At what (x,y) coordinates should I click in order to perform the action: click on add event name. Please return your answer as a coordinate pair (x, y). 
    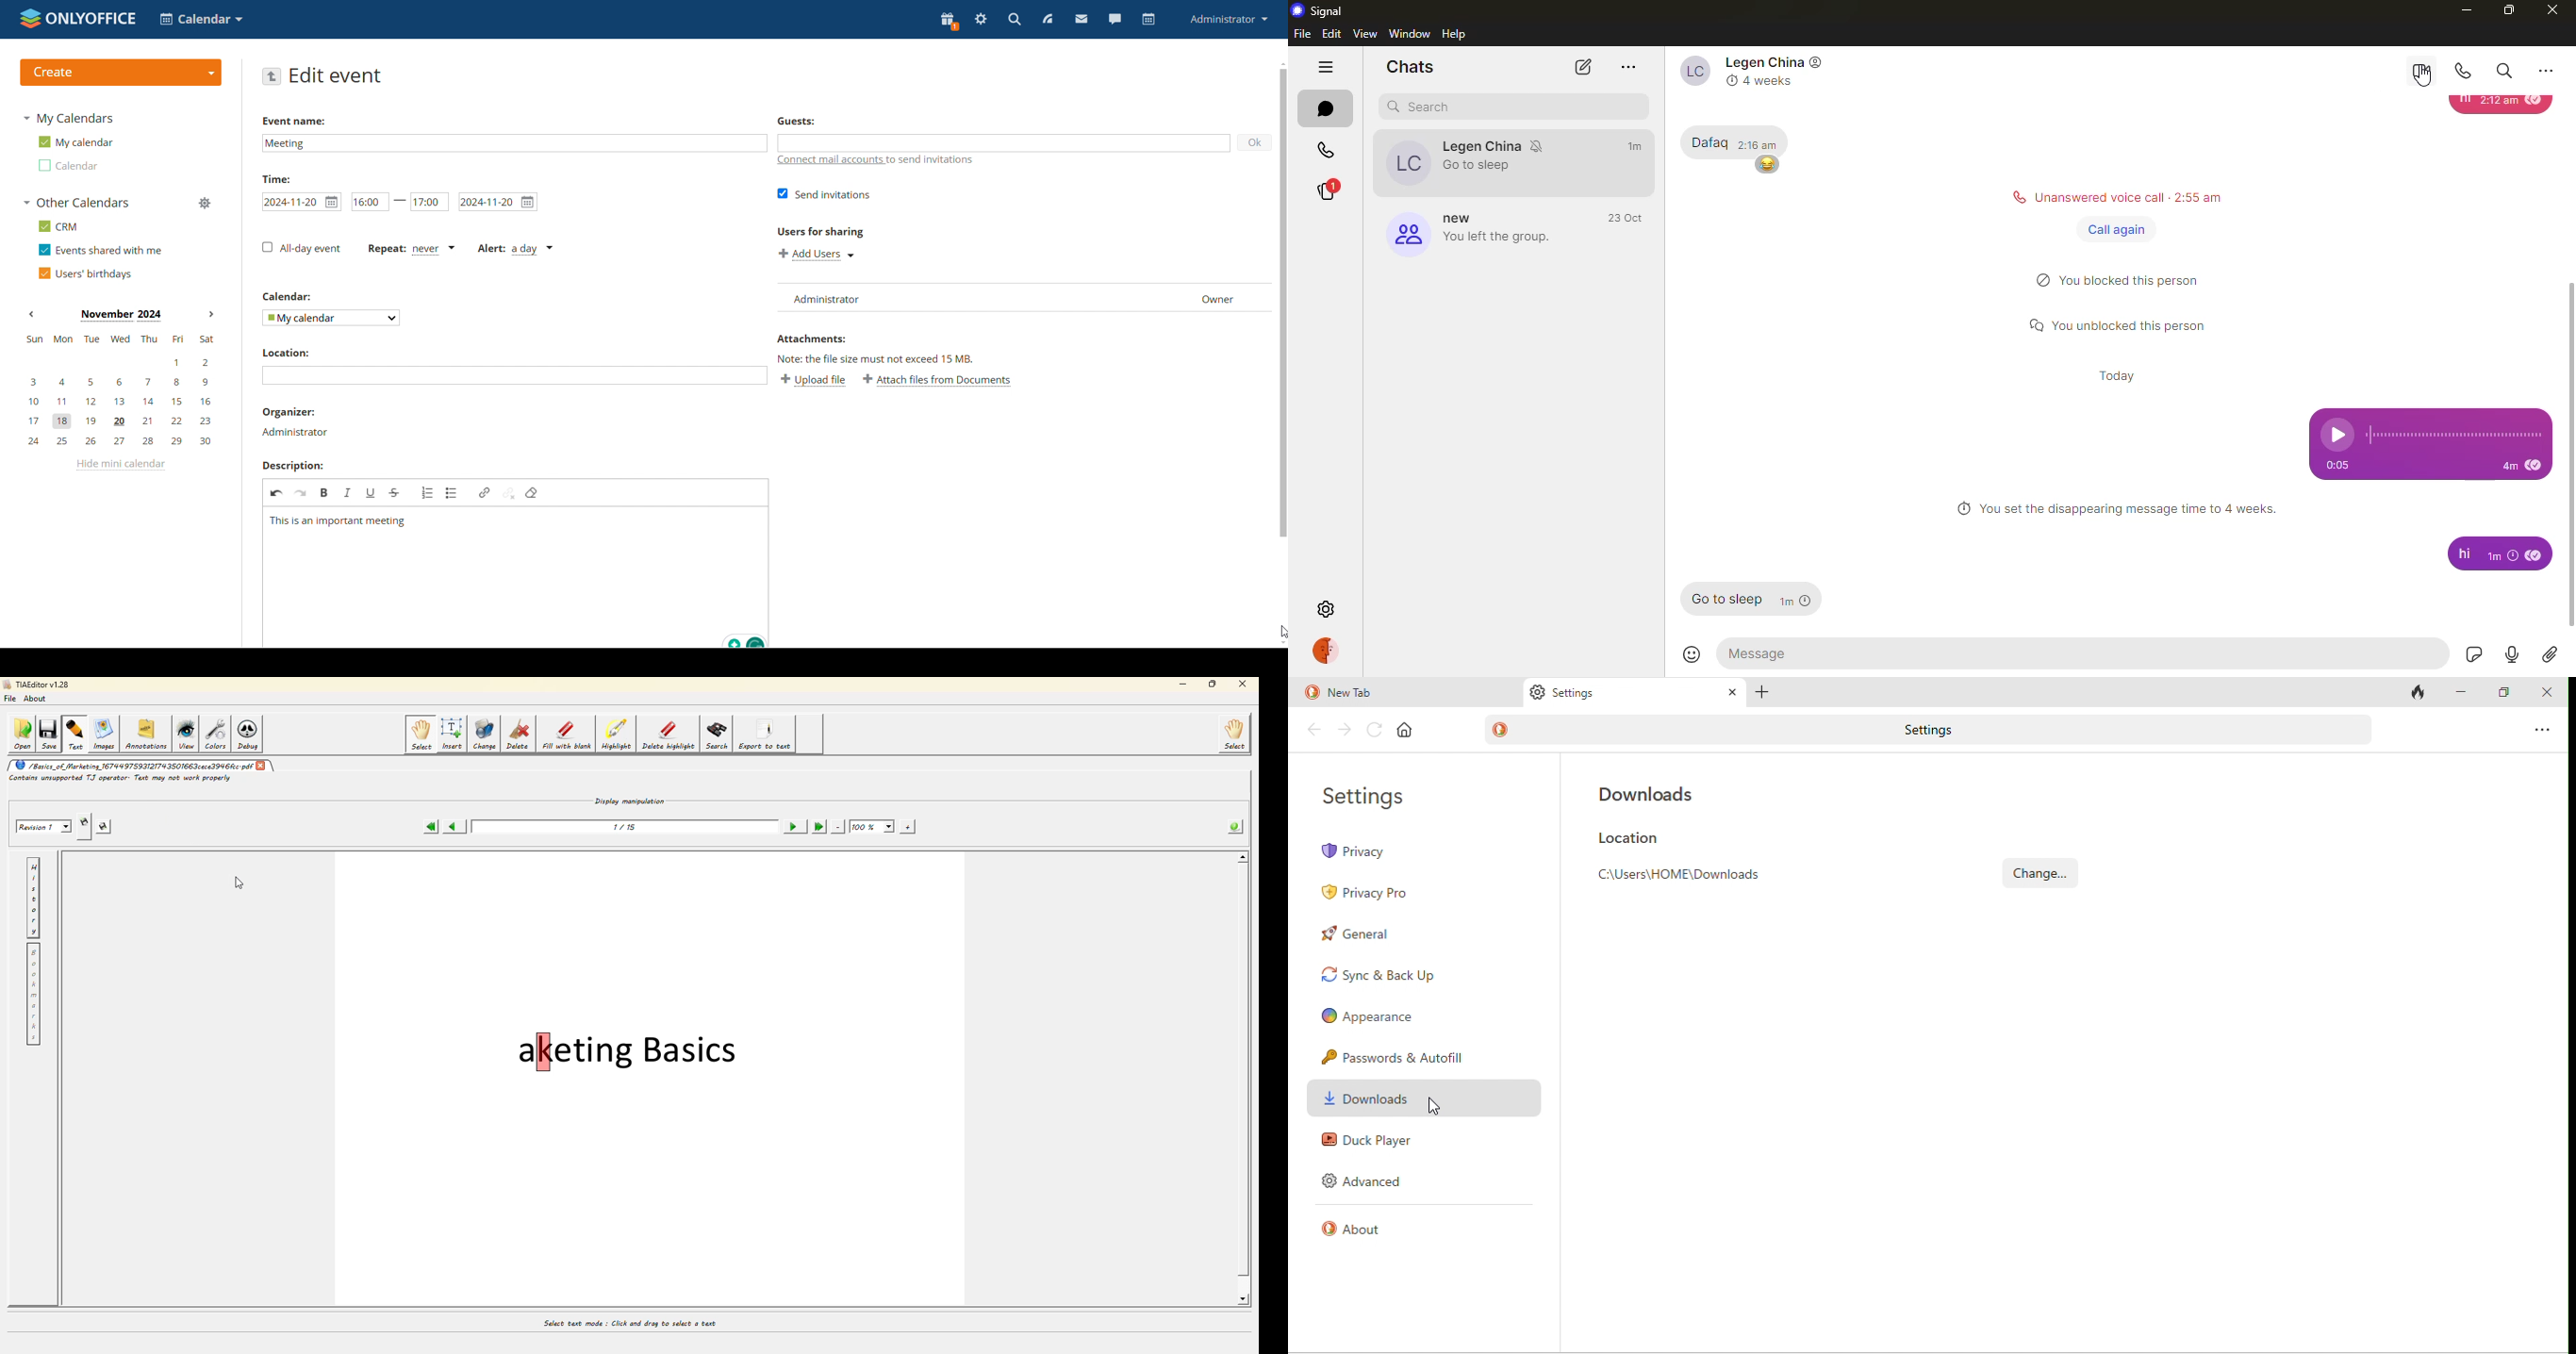
    Looking at the image, I should click on (515, 144).